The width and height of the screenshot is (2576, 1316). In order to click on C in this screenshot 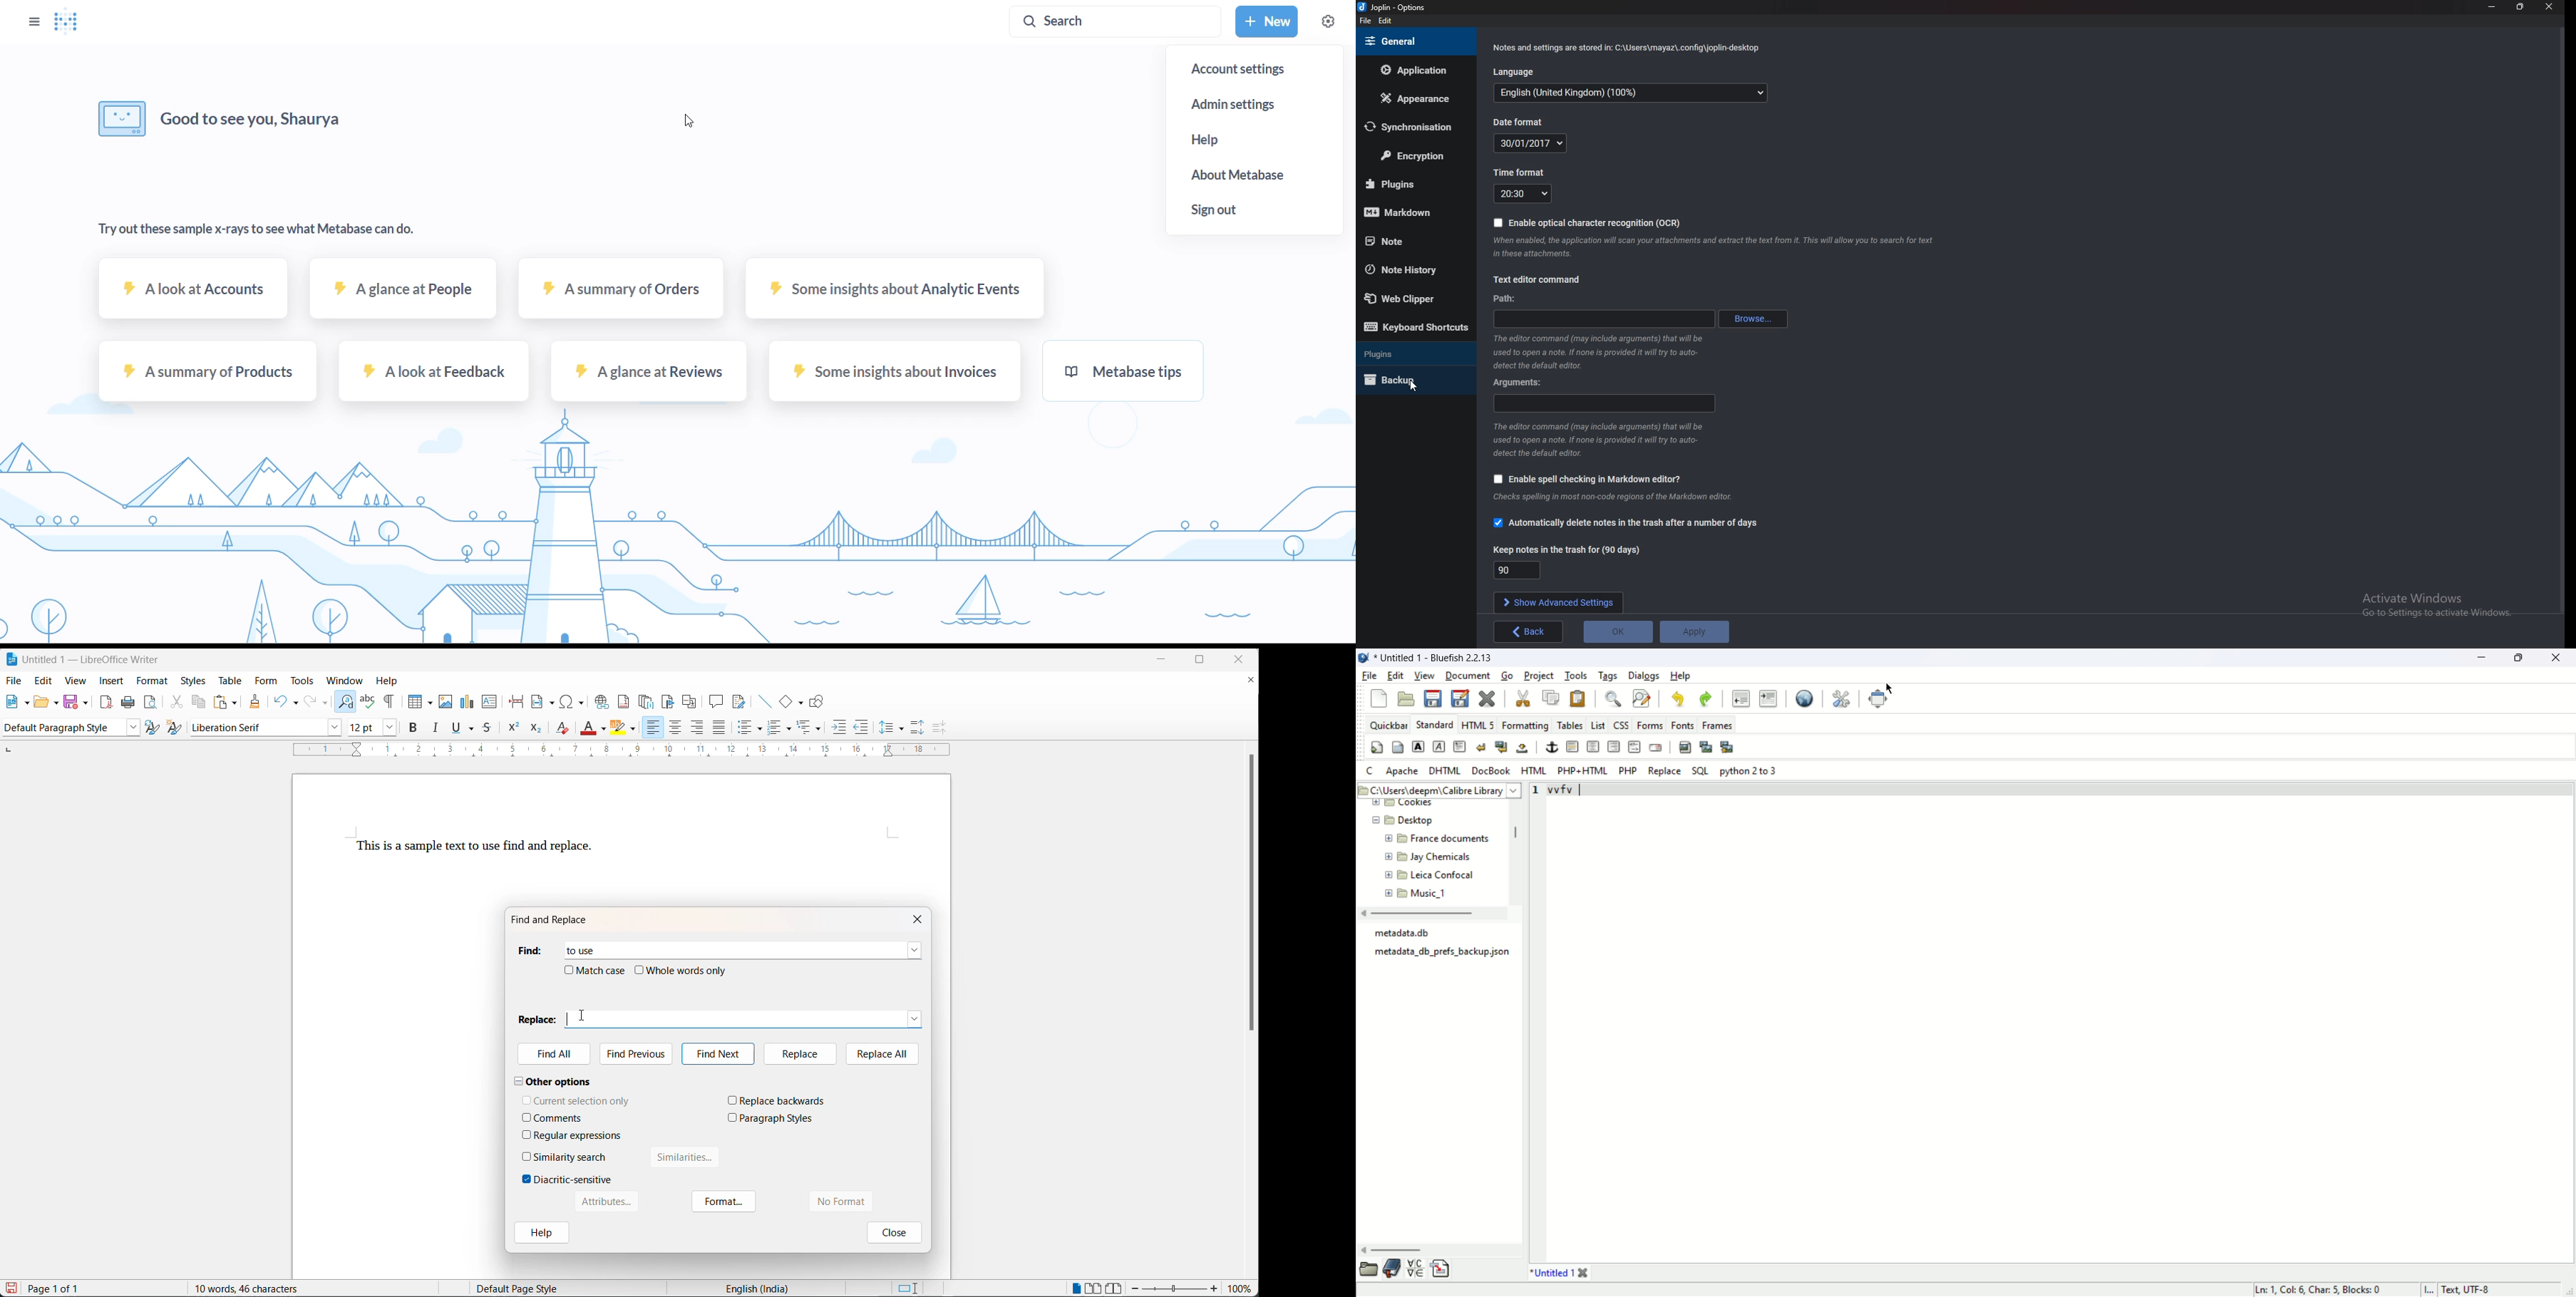, I will do `click(1375, 771)`.